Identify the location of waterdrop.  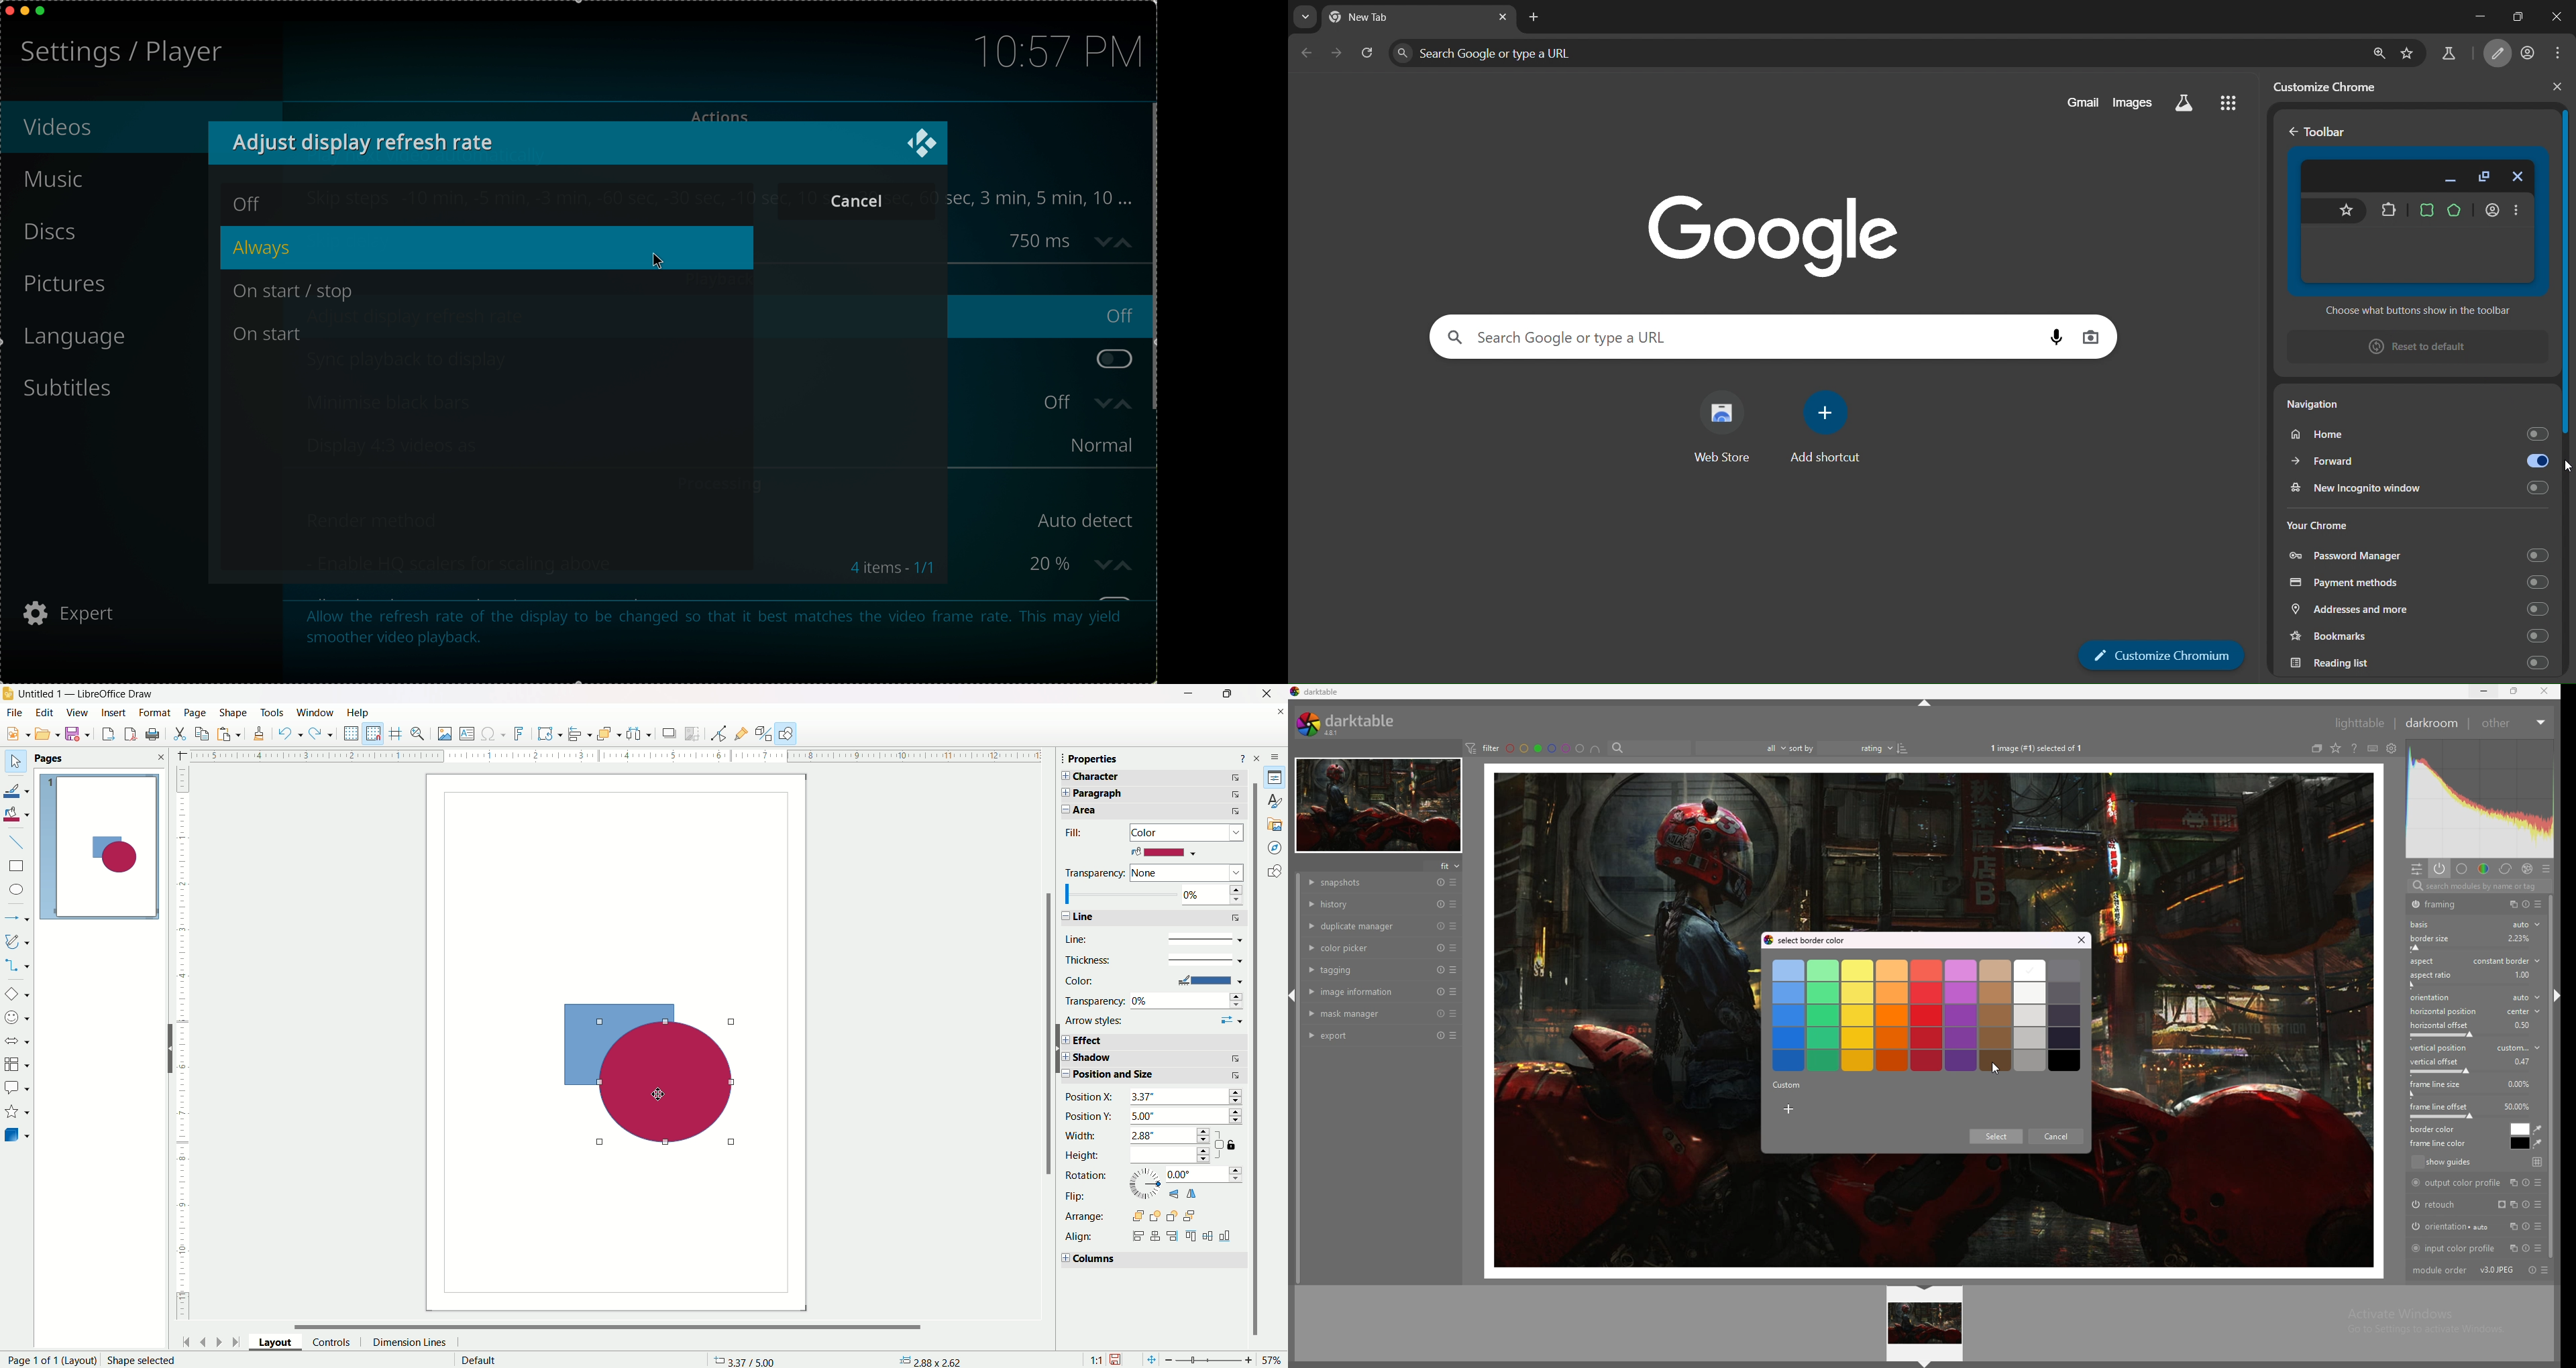
(2538, 1144).